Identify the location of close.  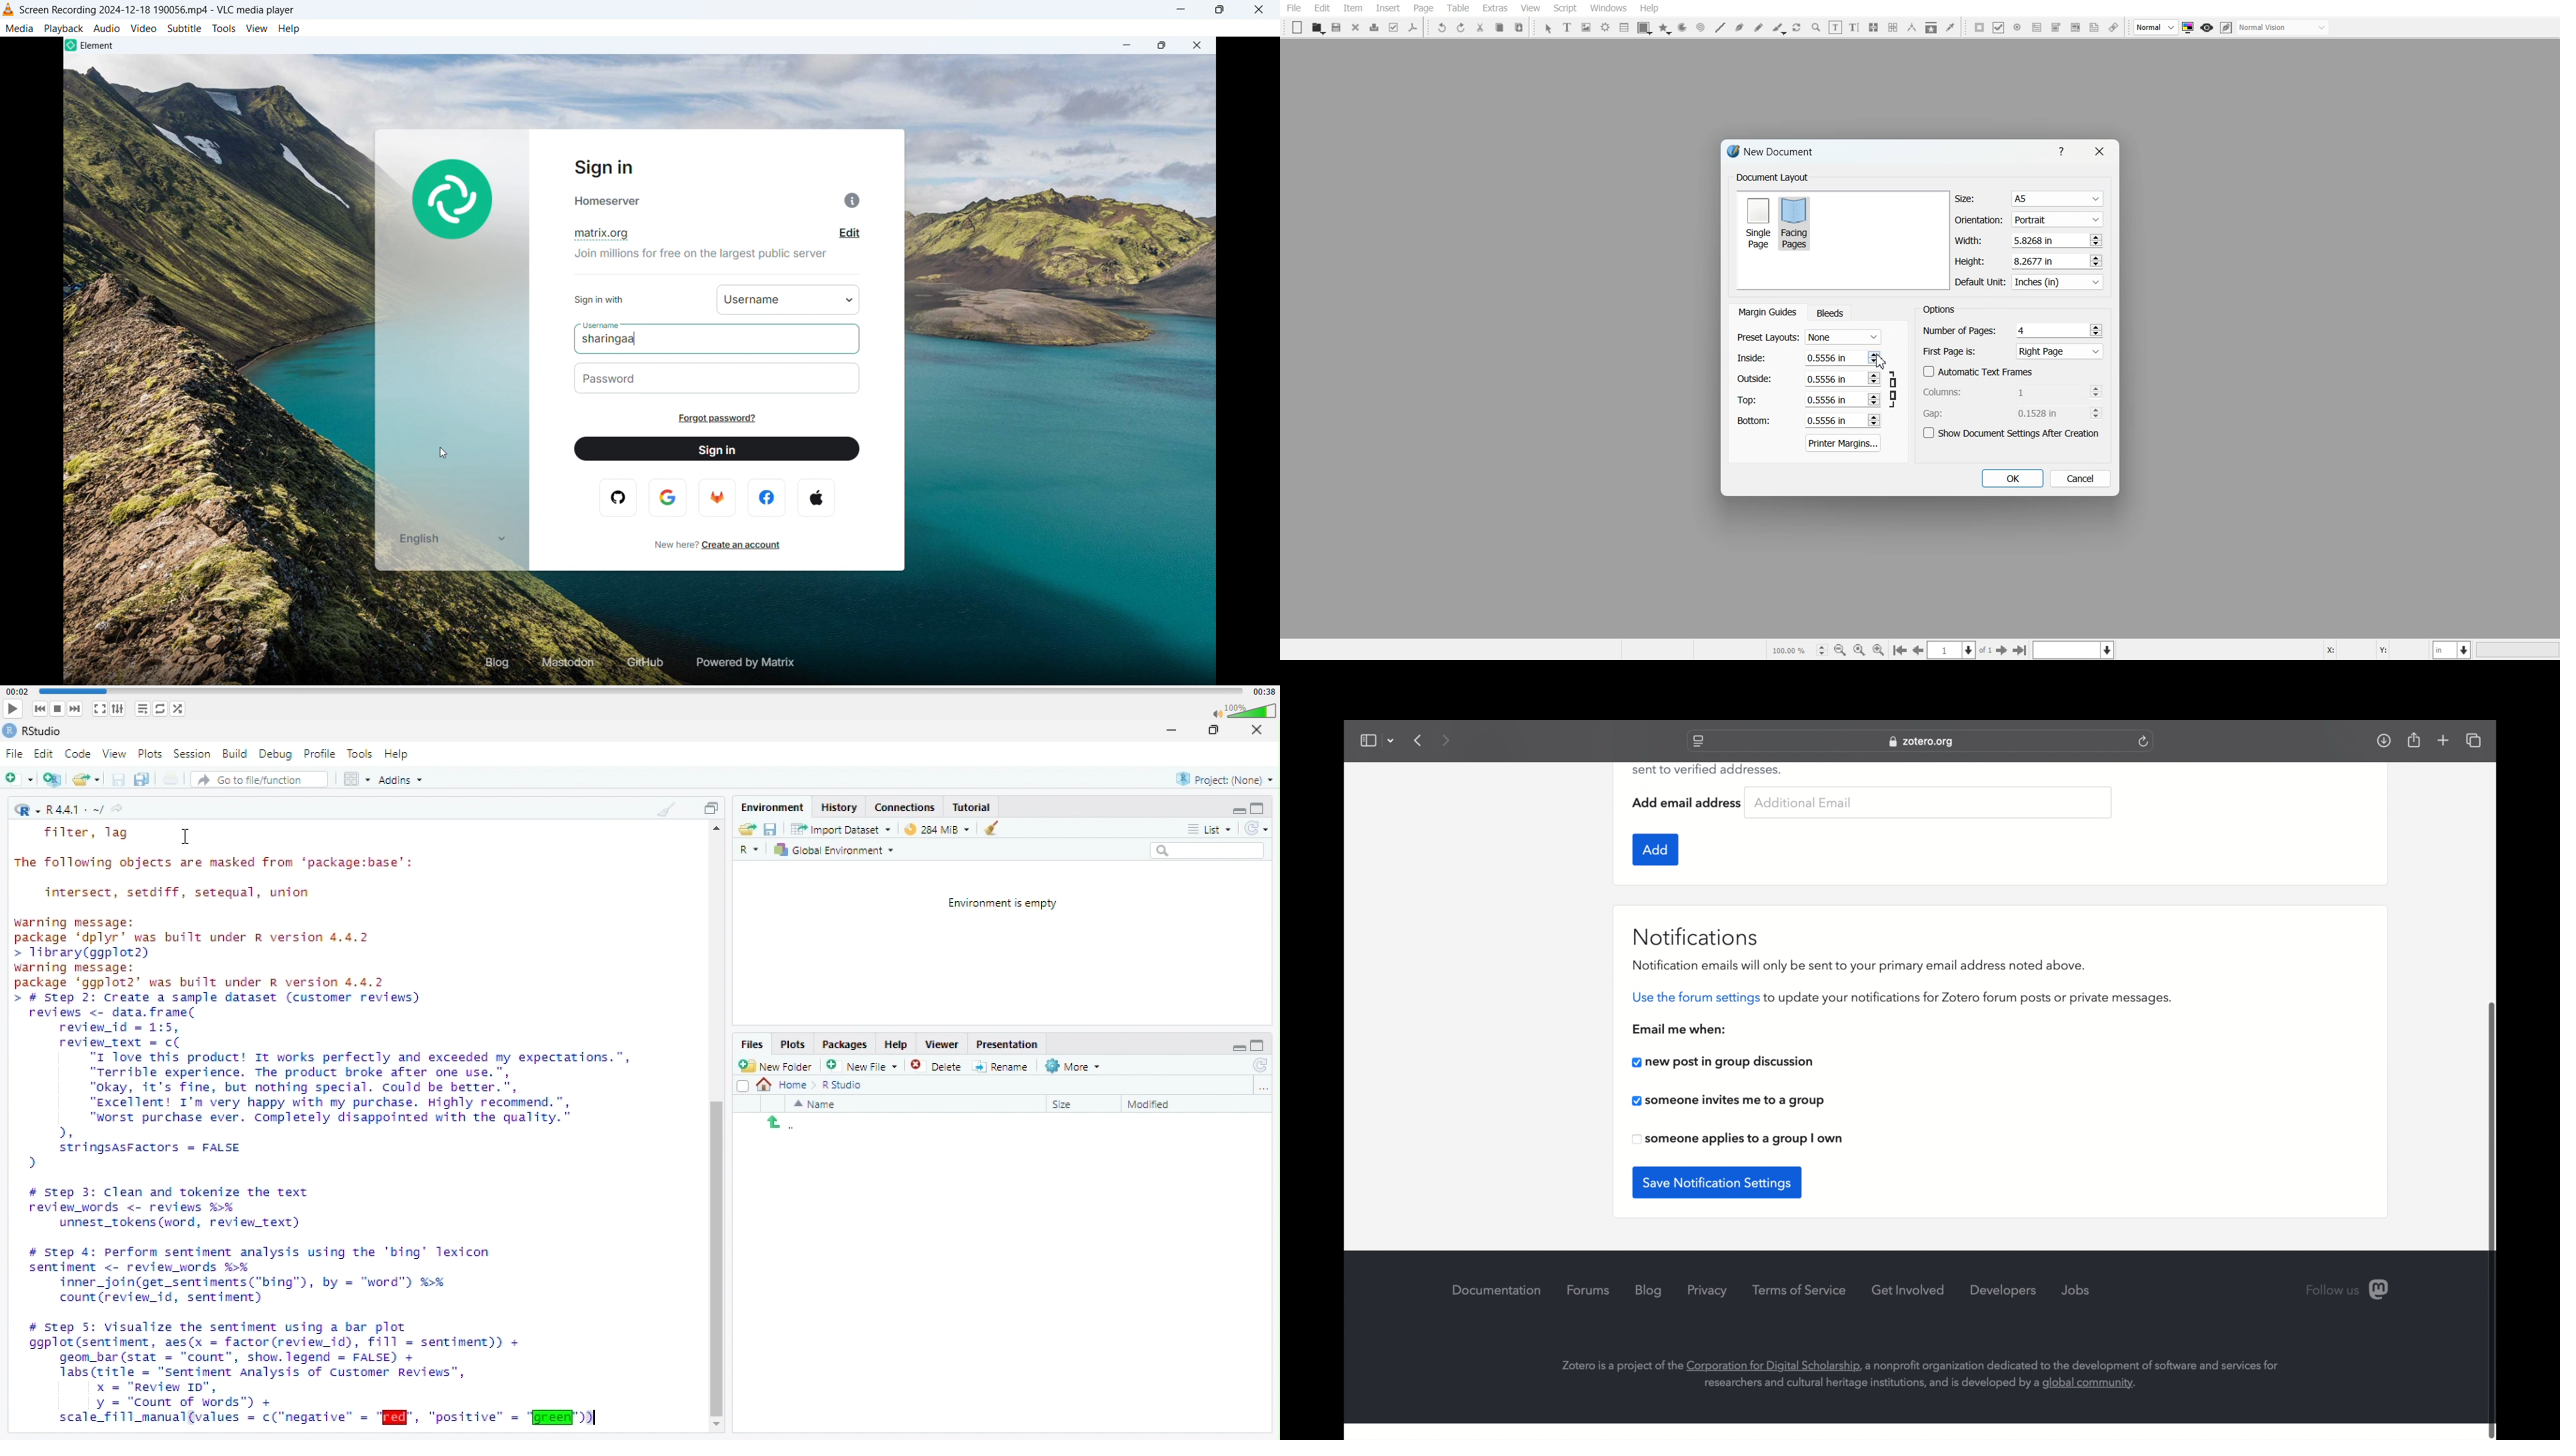
(1259, 10).